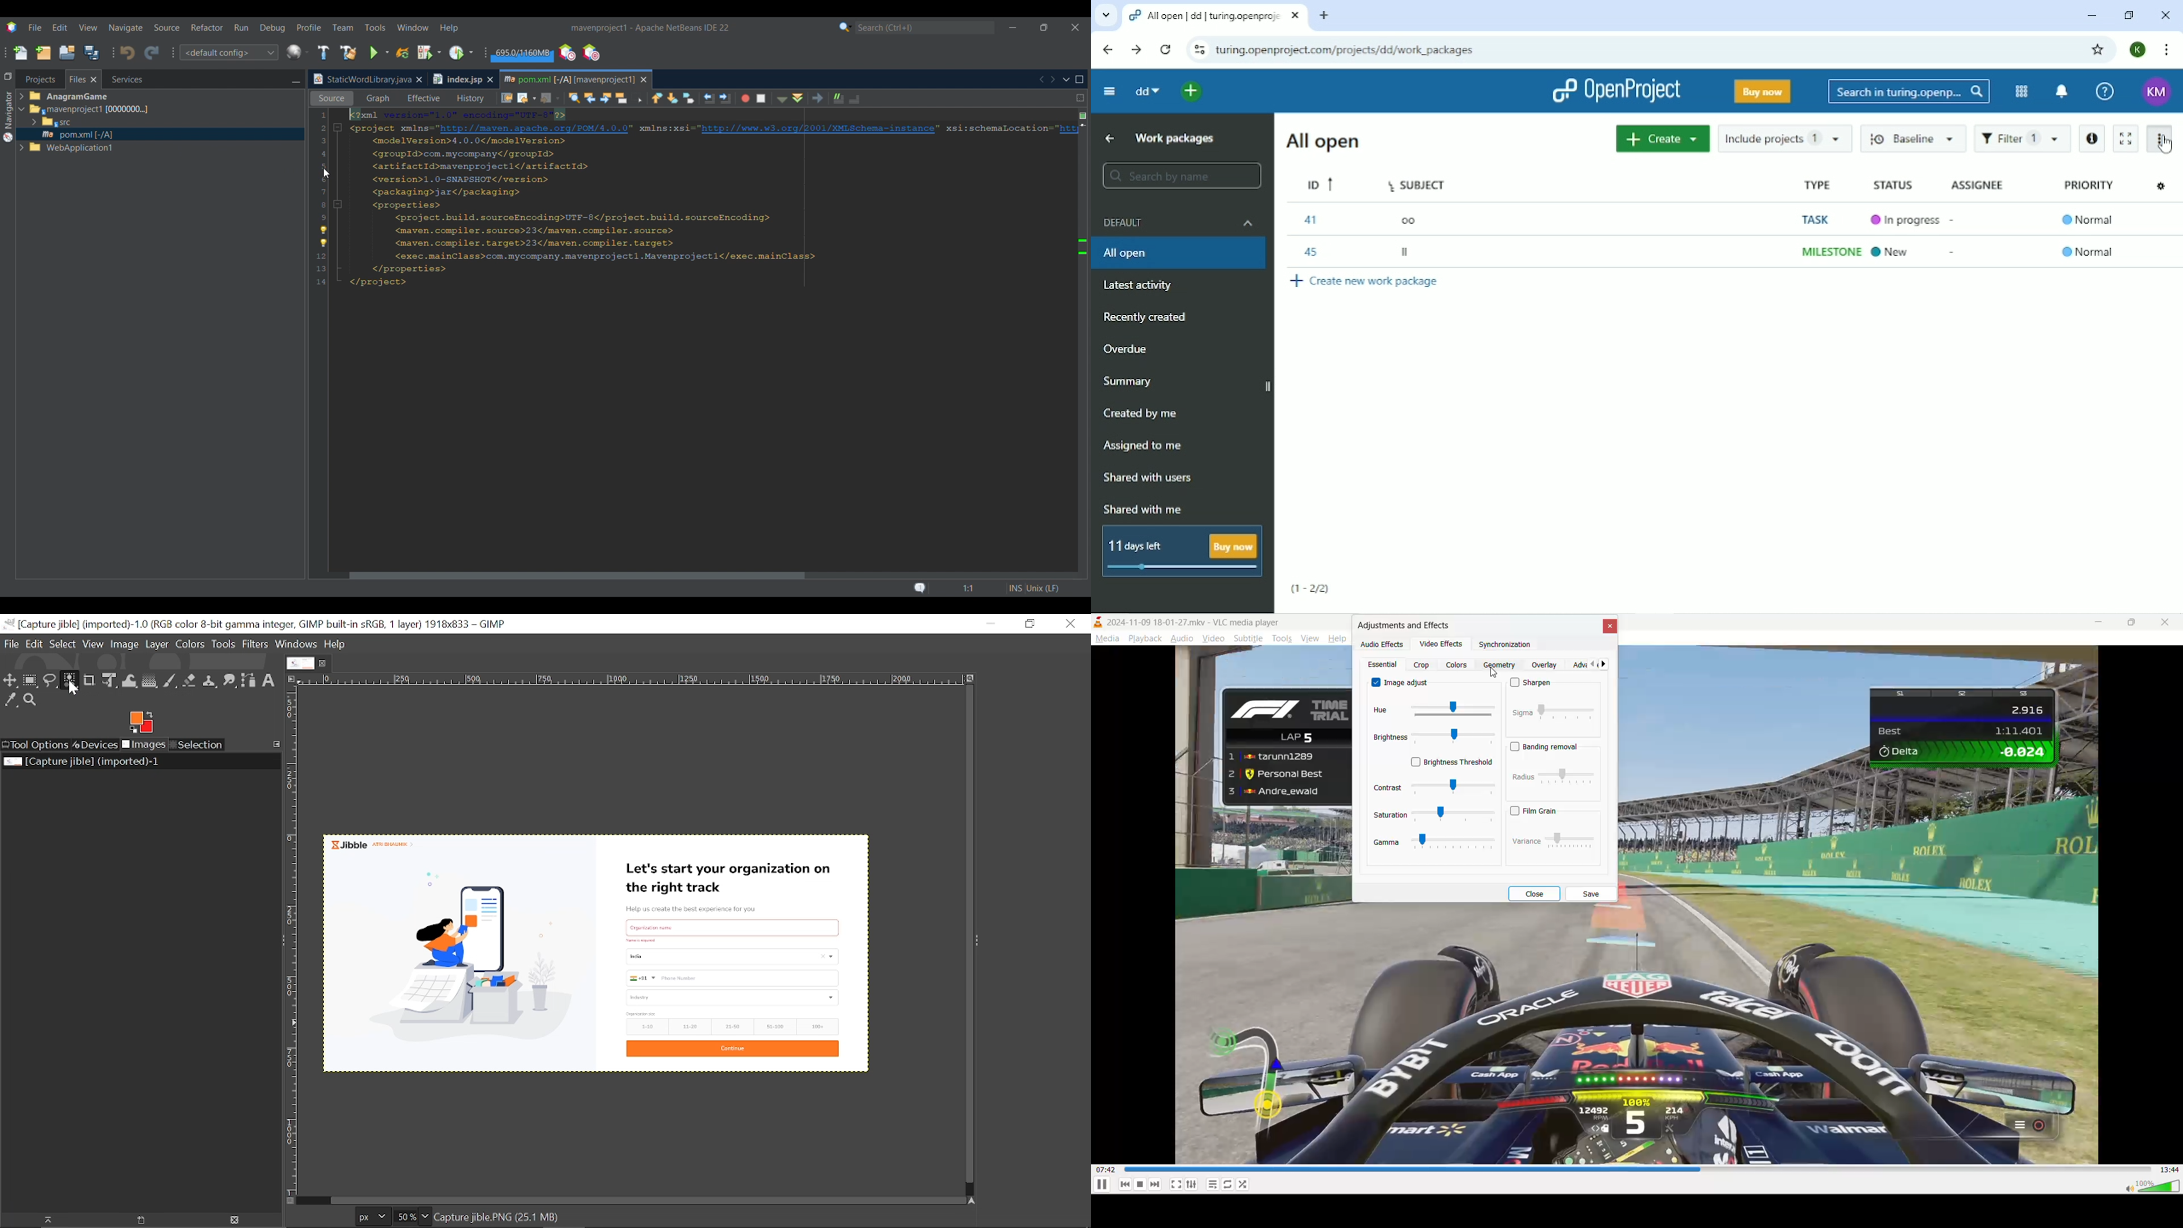 The image size is (2184, 1232). I want to click on New, so click(1891, 252).